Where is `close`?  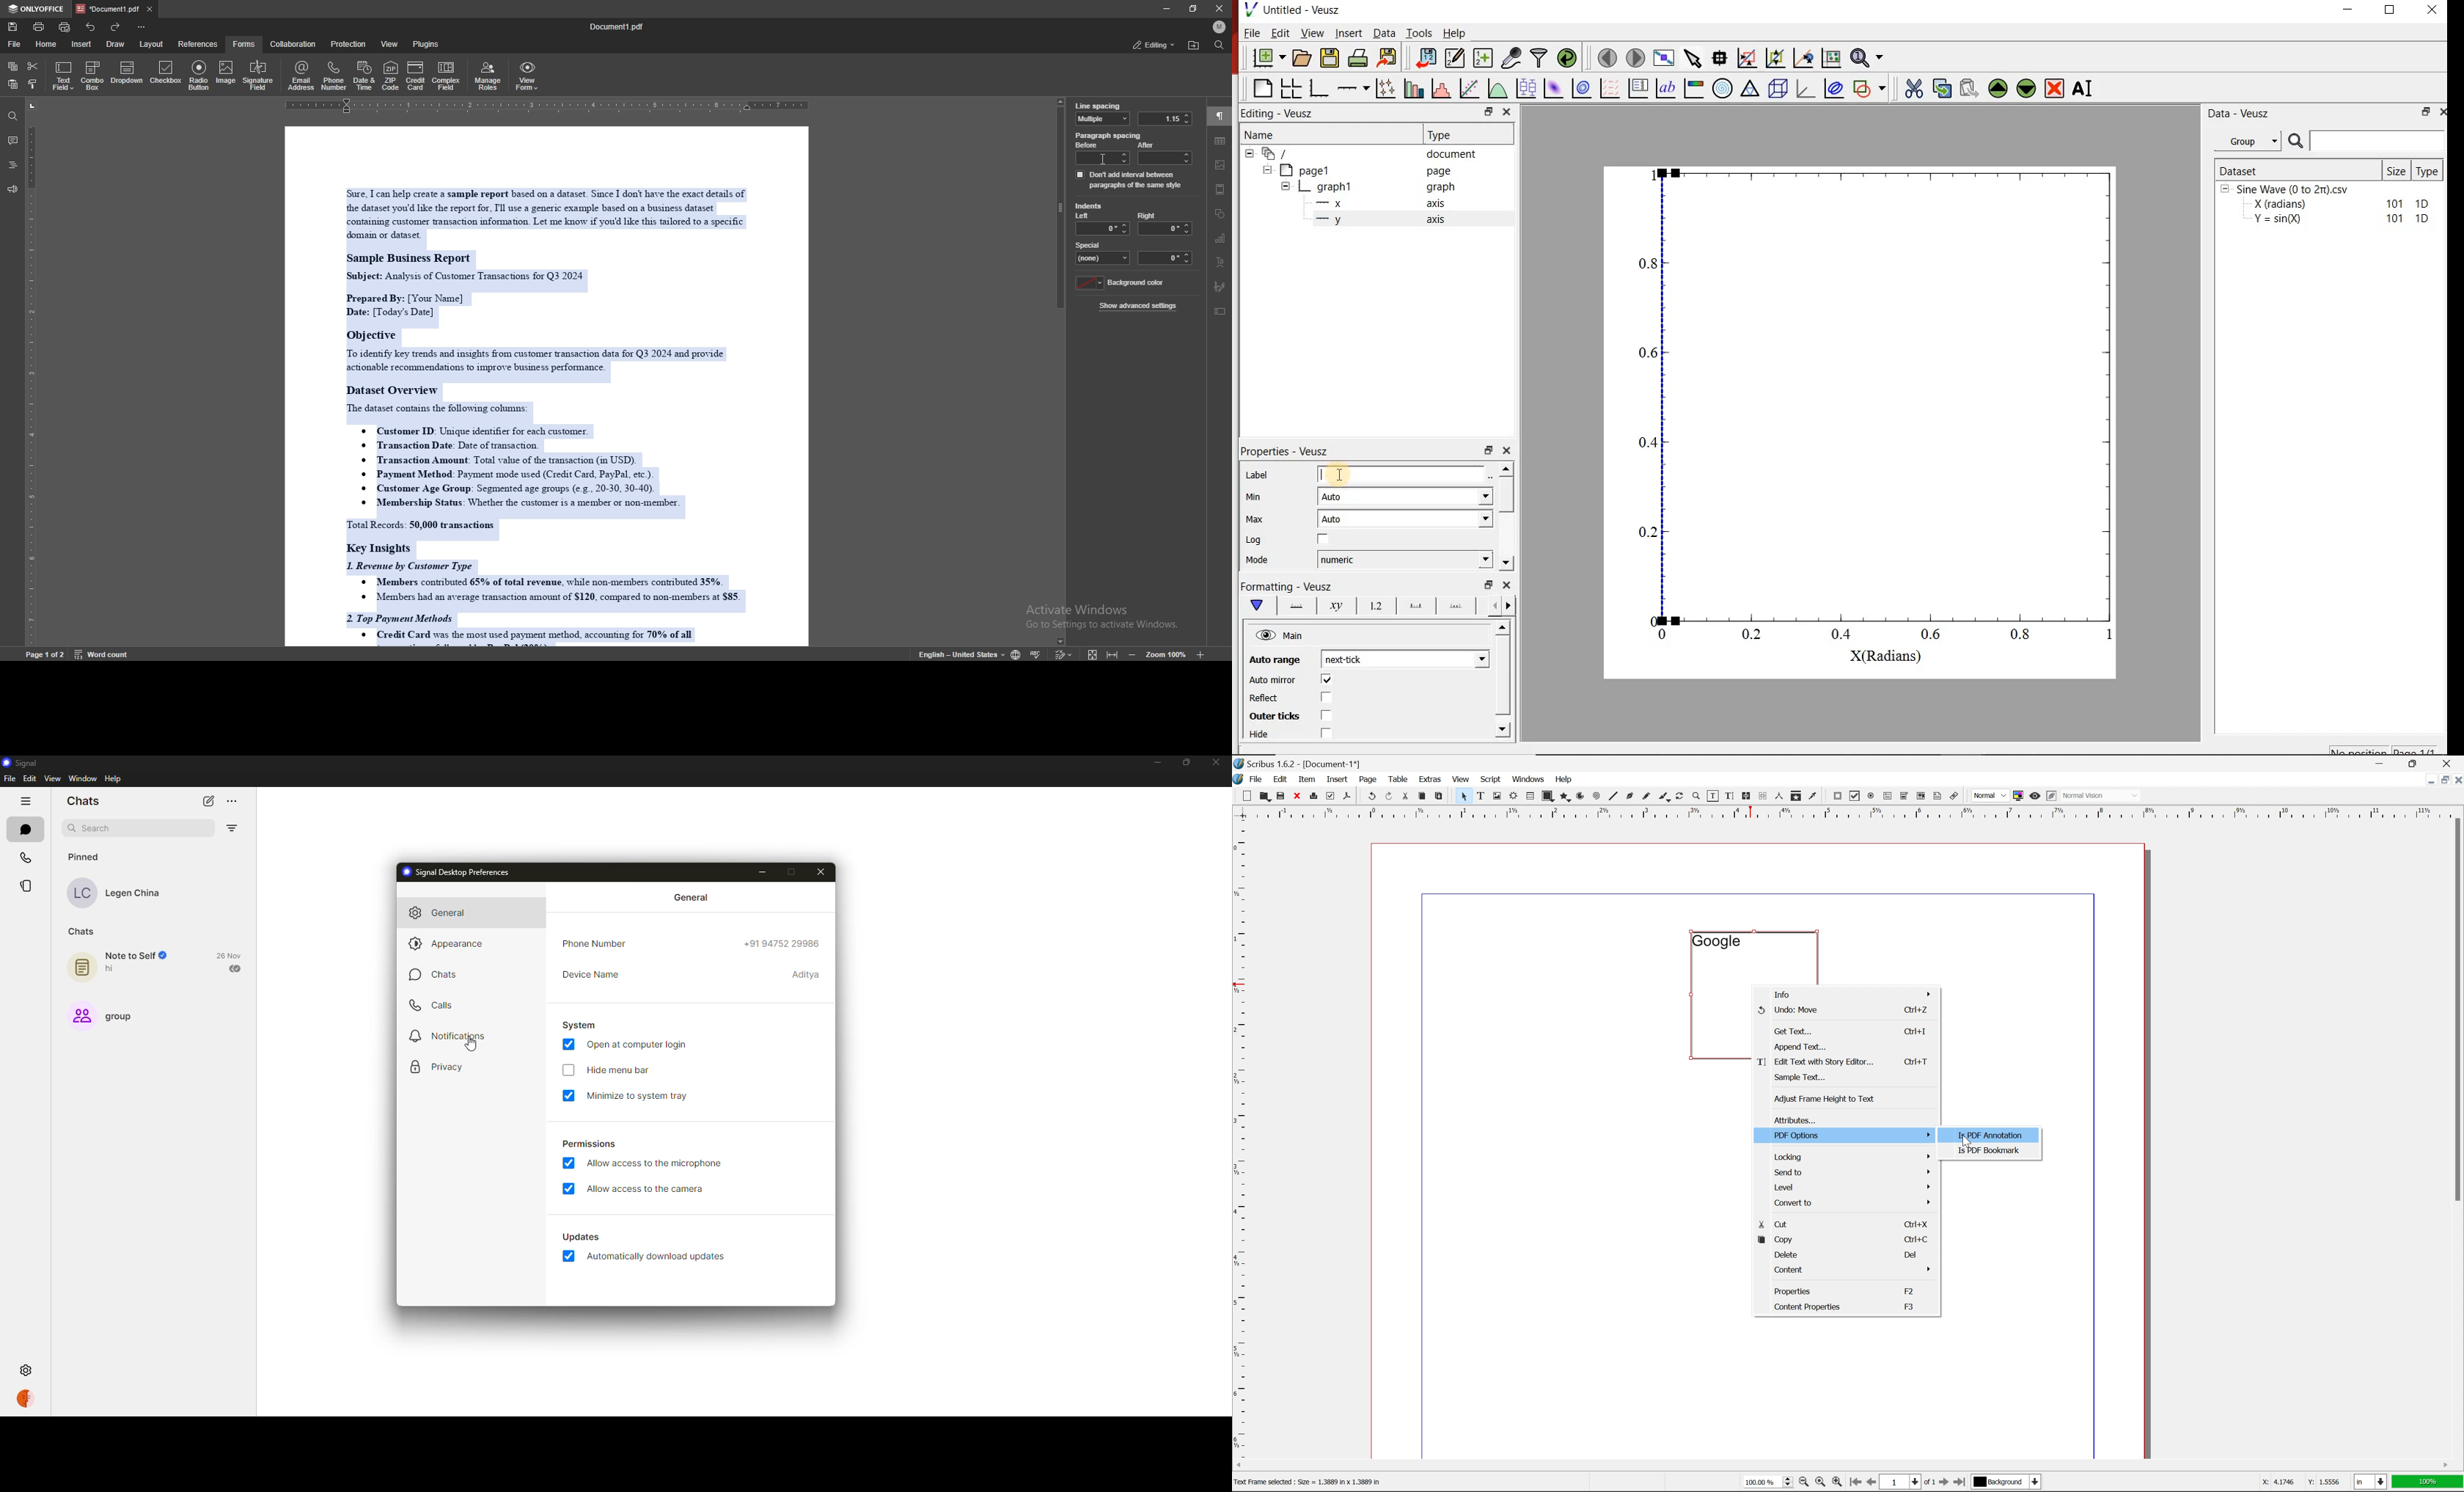
close is located at coordinates (1218, 761).